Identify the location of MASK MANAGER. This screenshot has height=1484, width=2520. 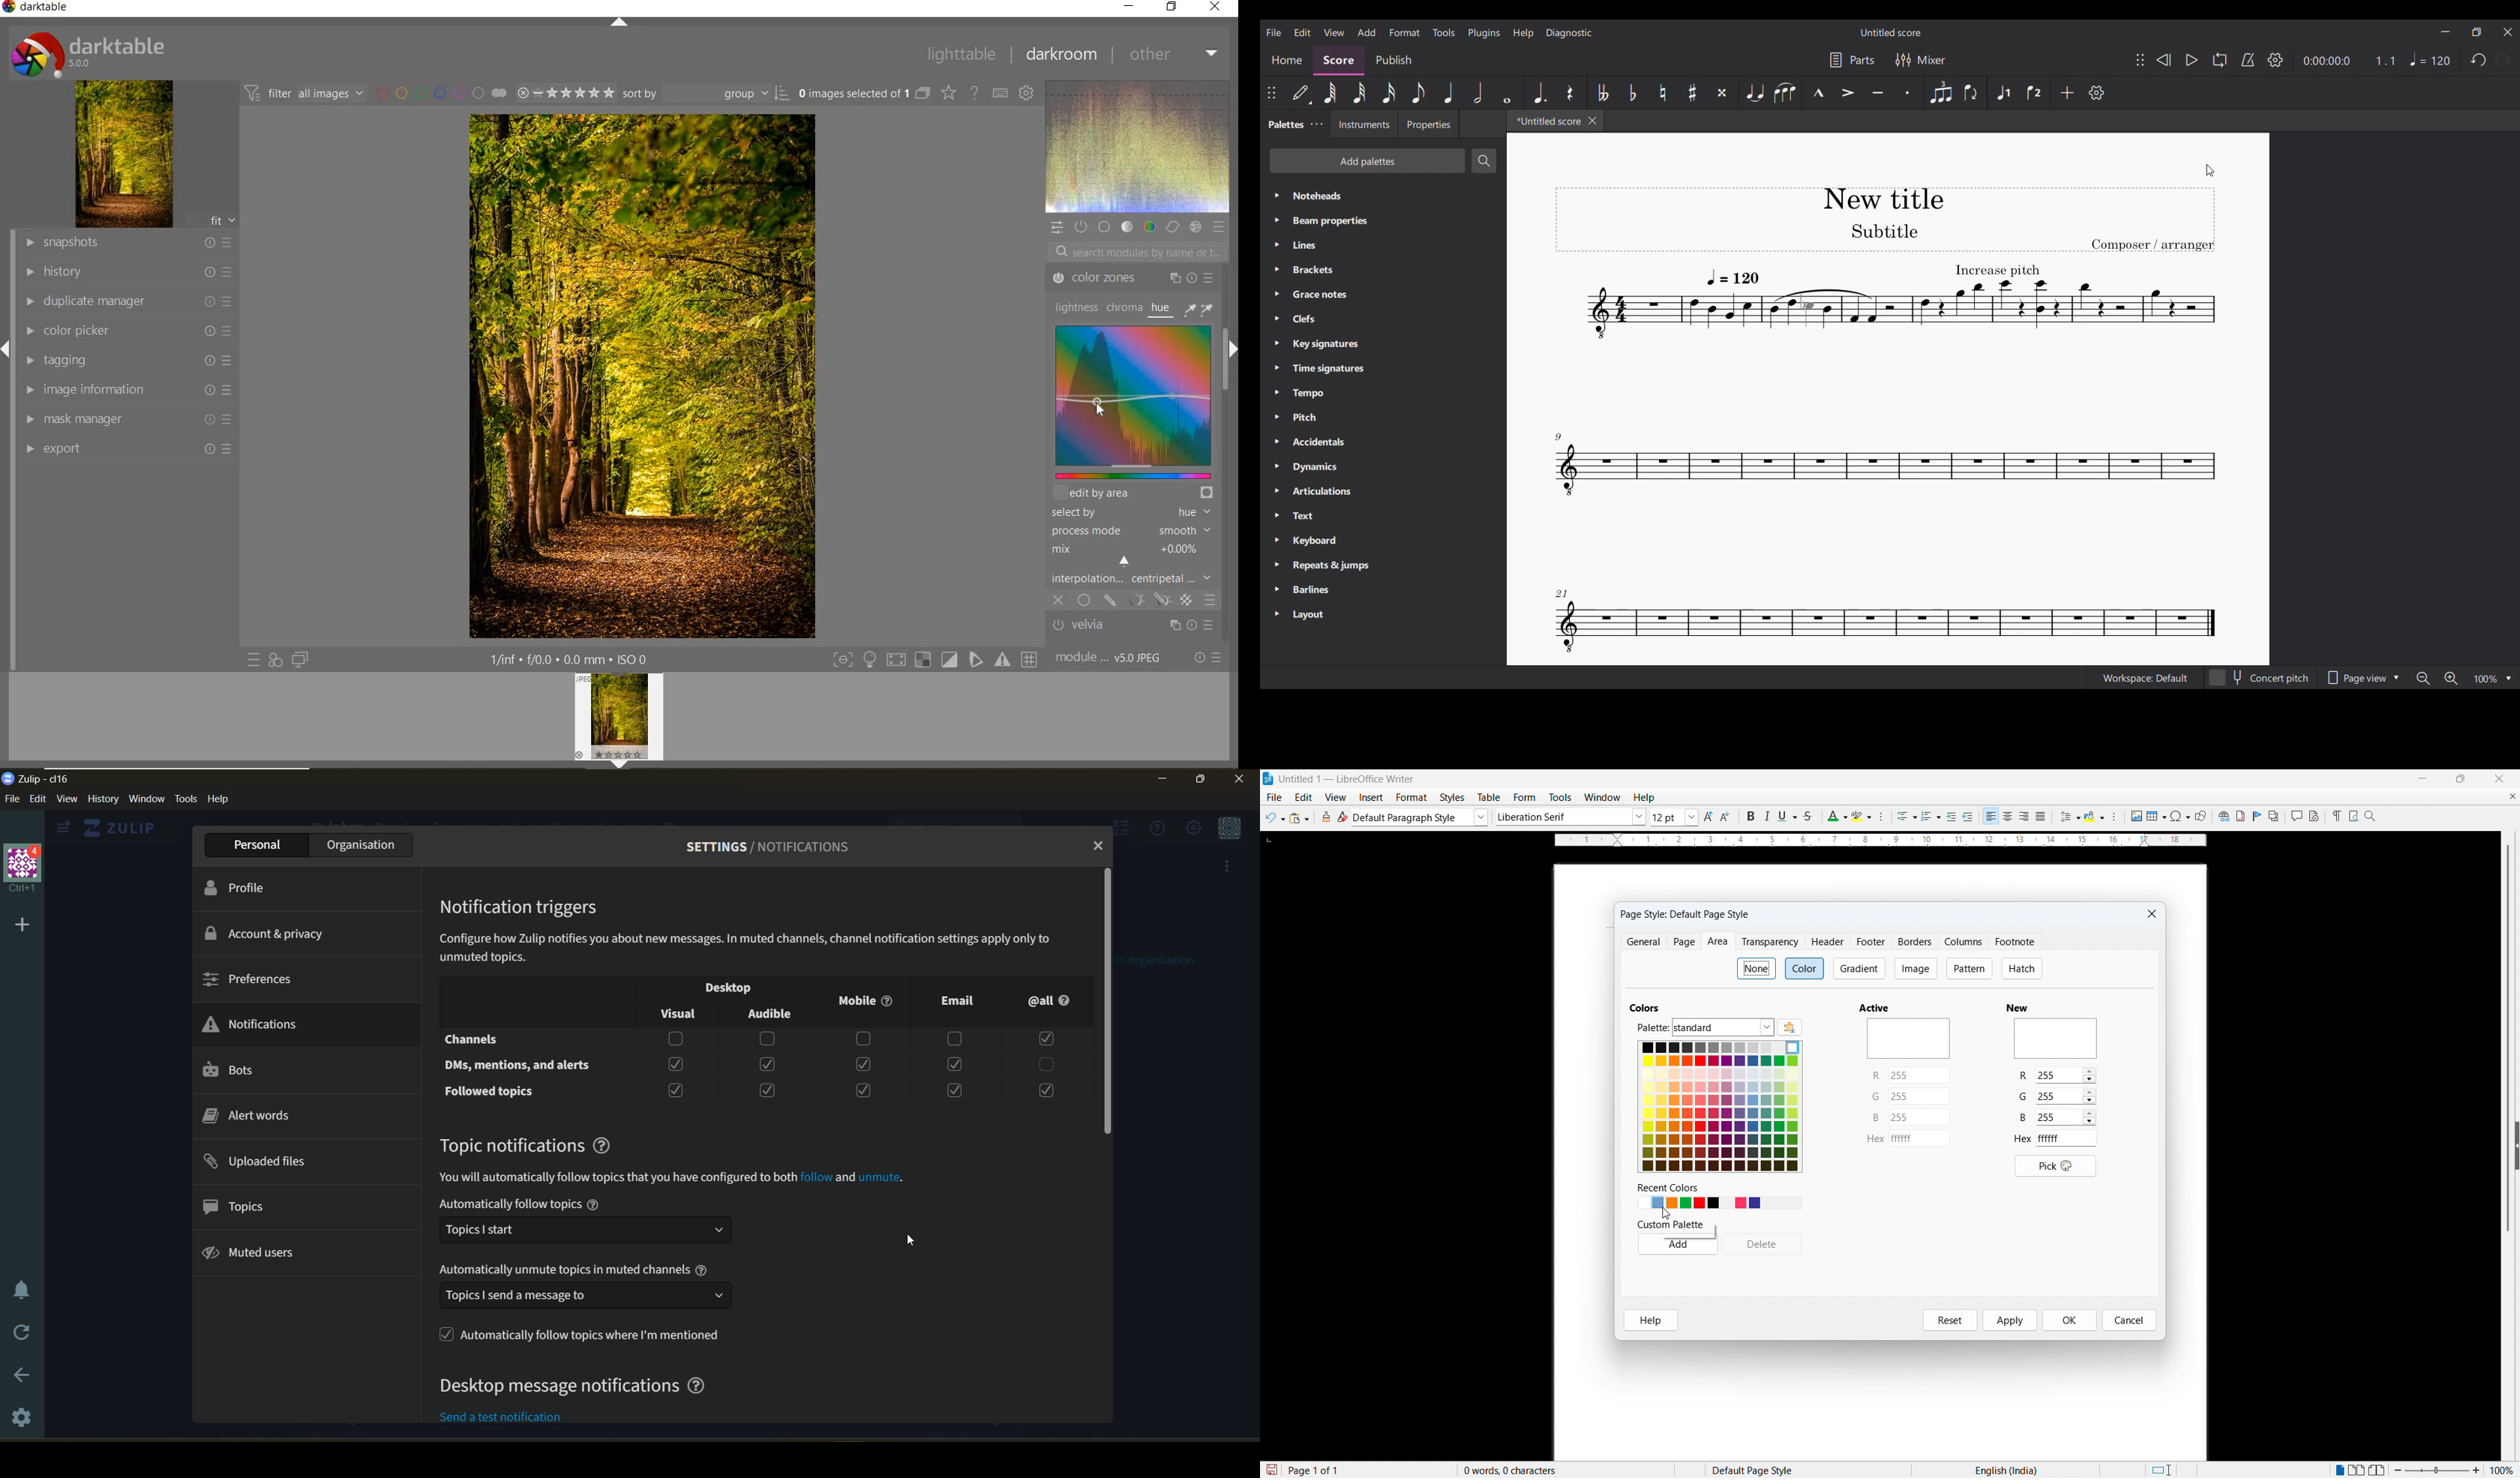
(125, 421).